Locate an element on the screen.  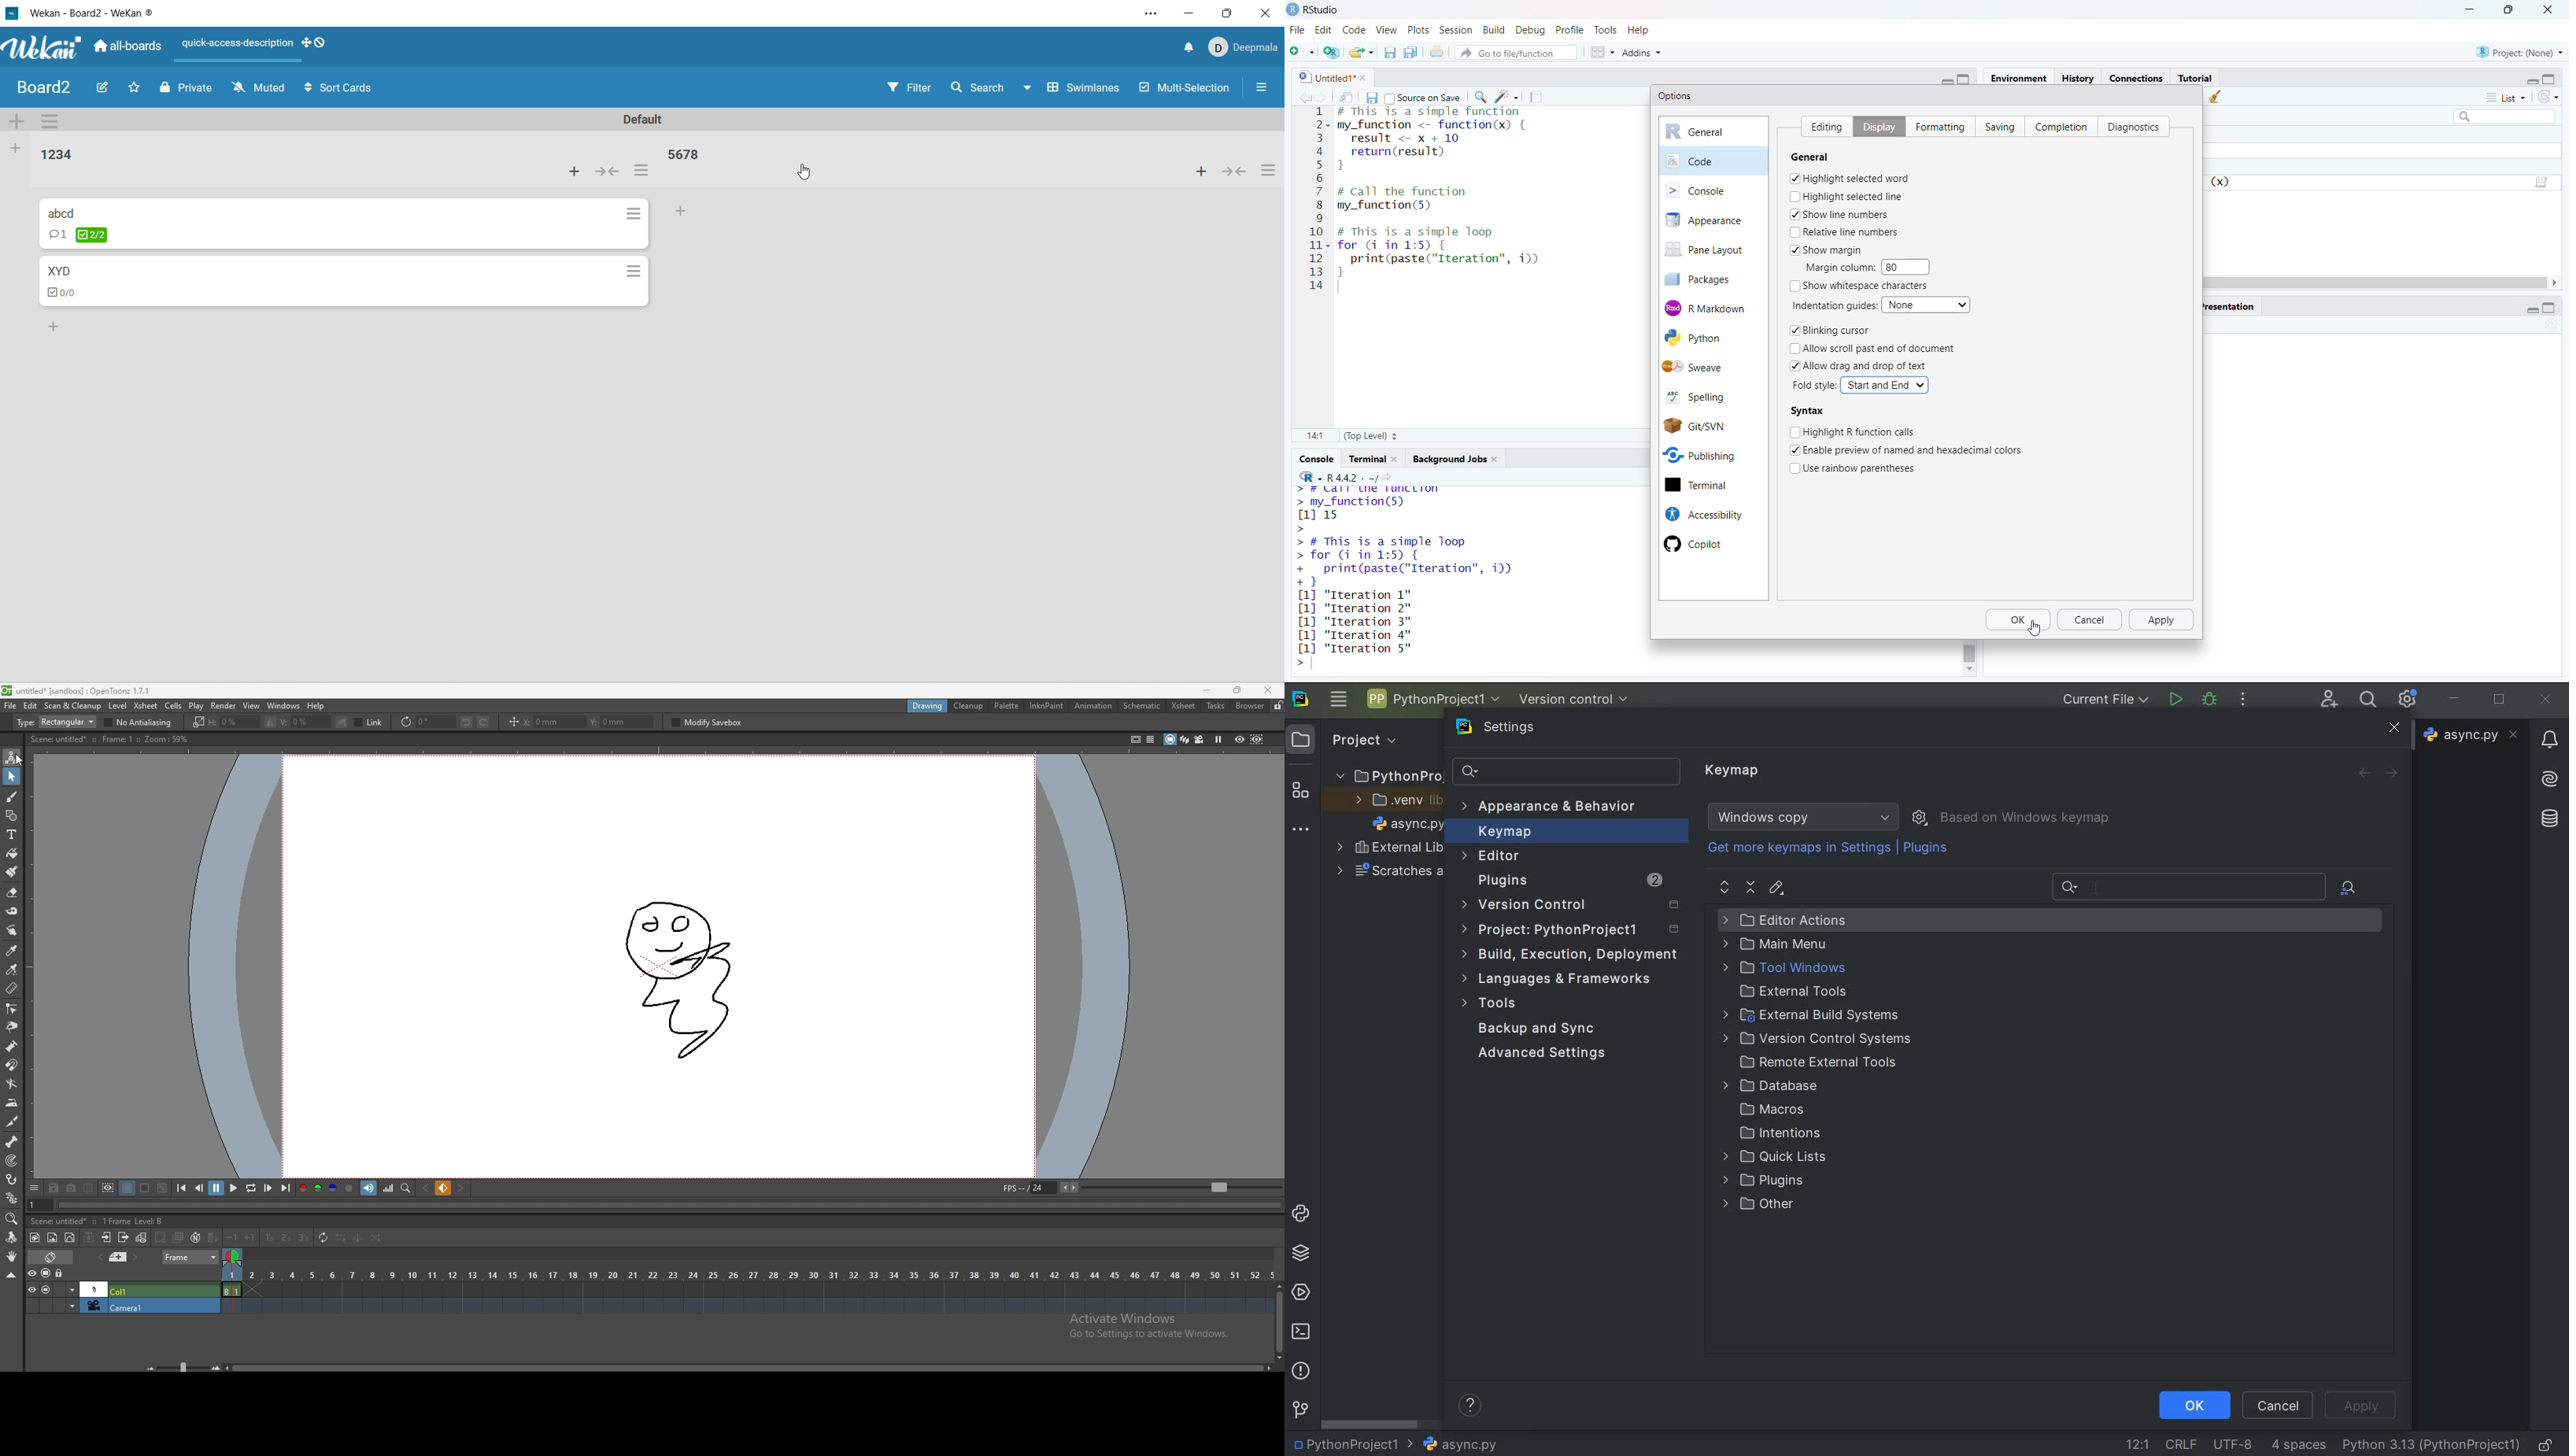
minimize is located at coordinates (2526, 310).